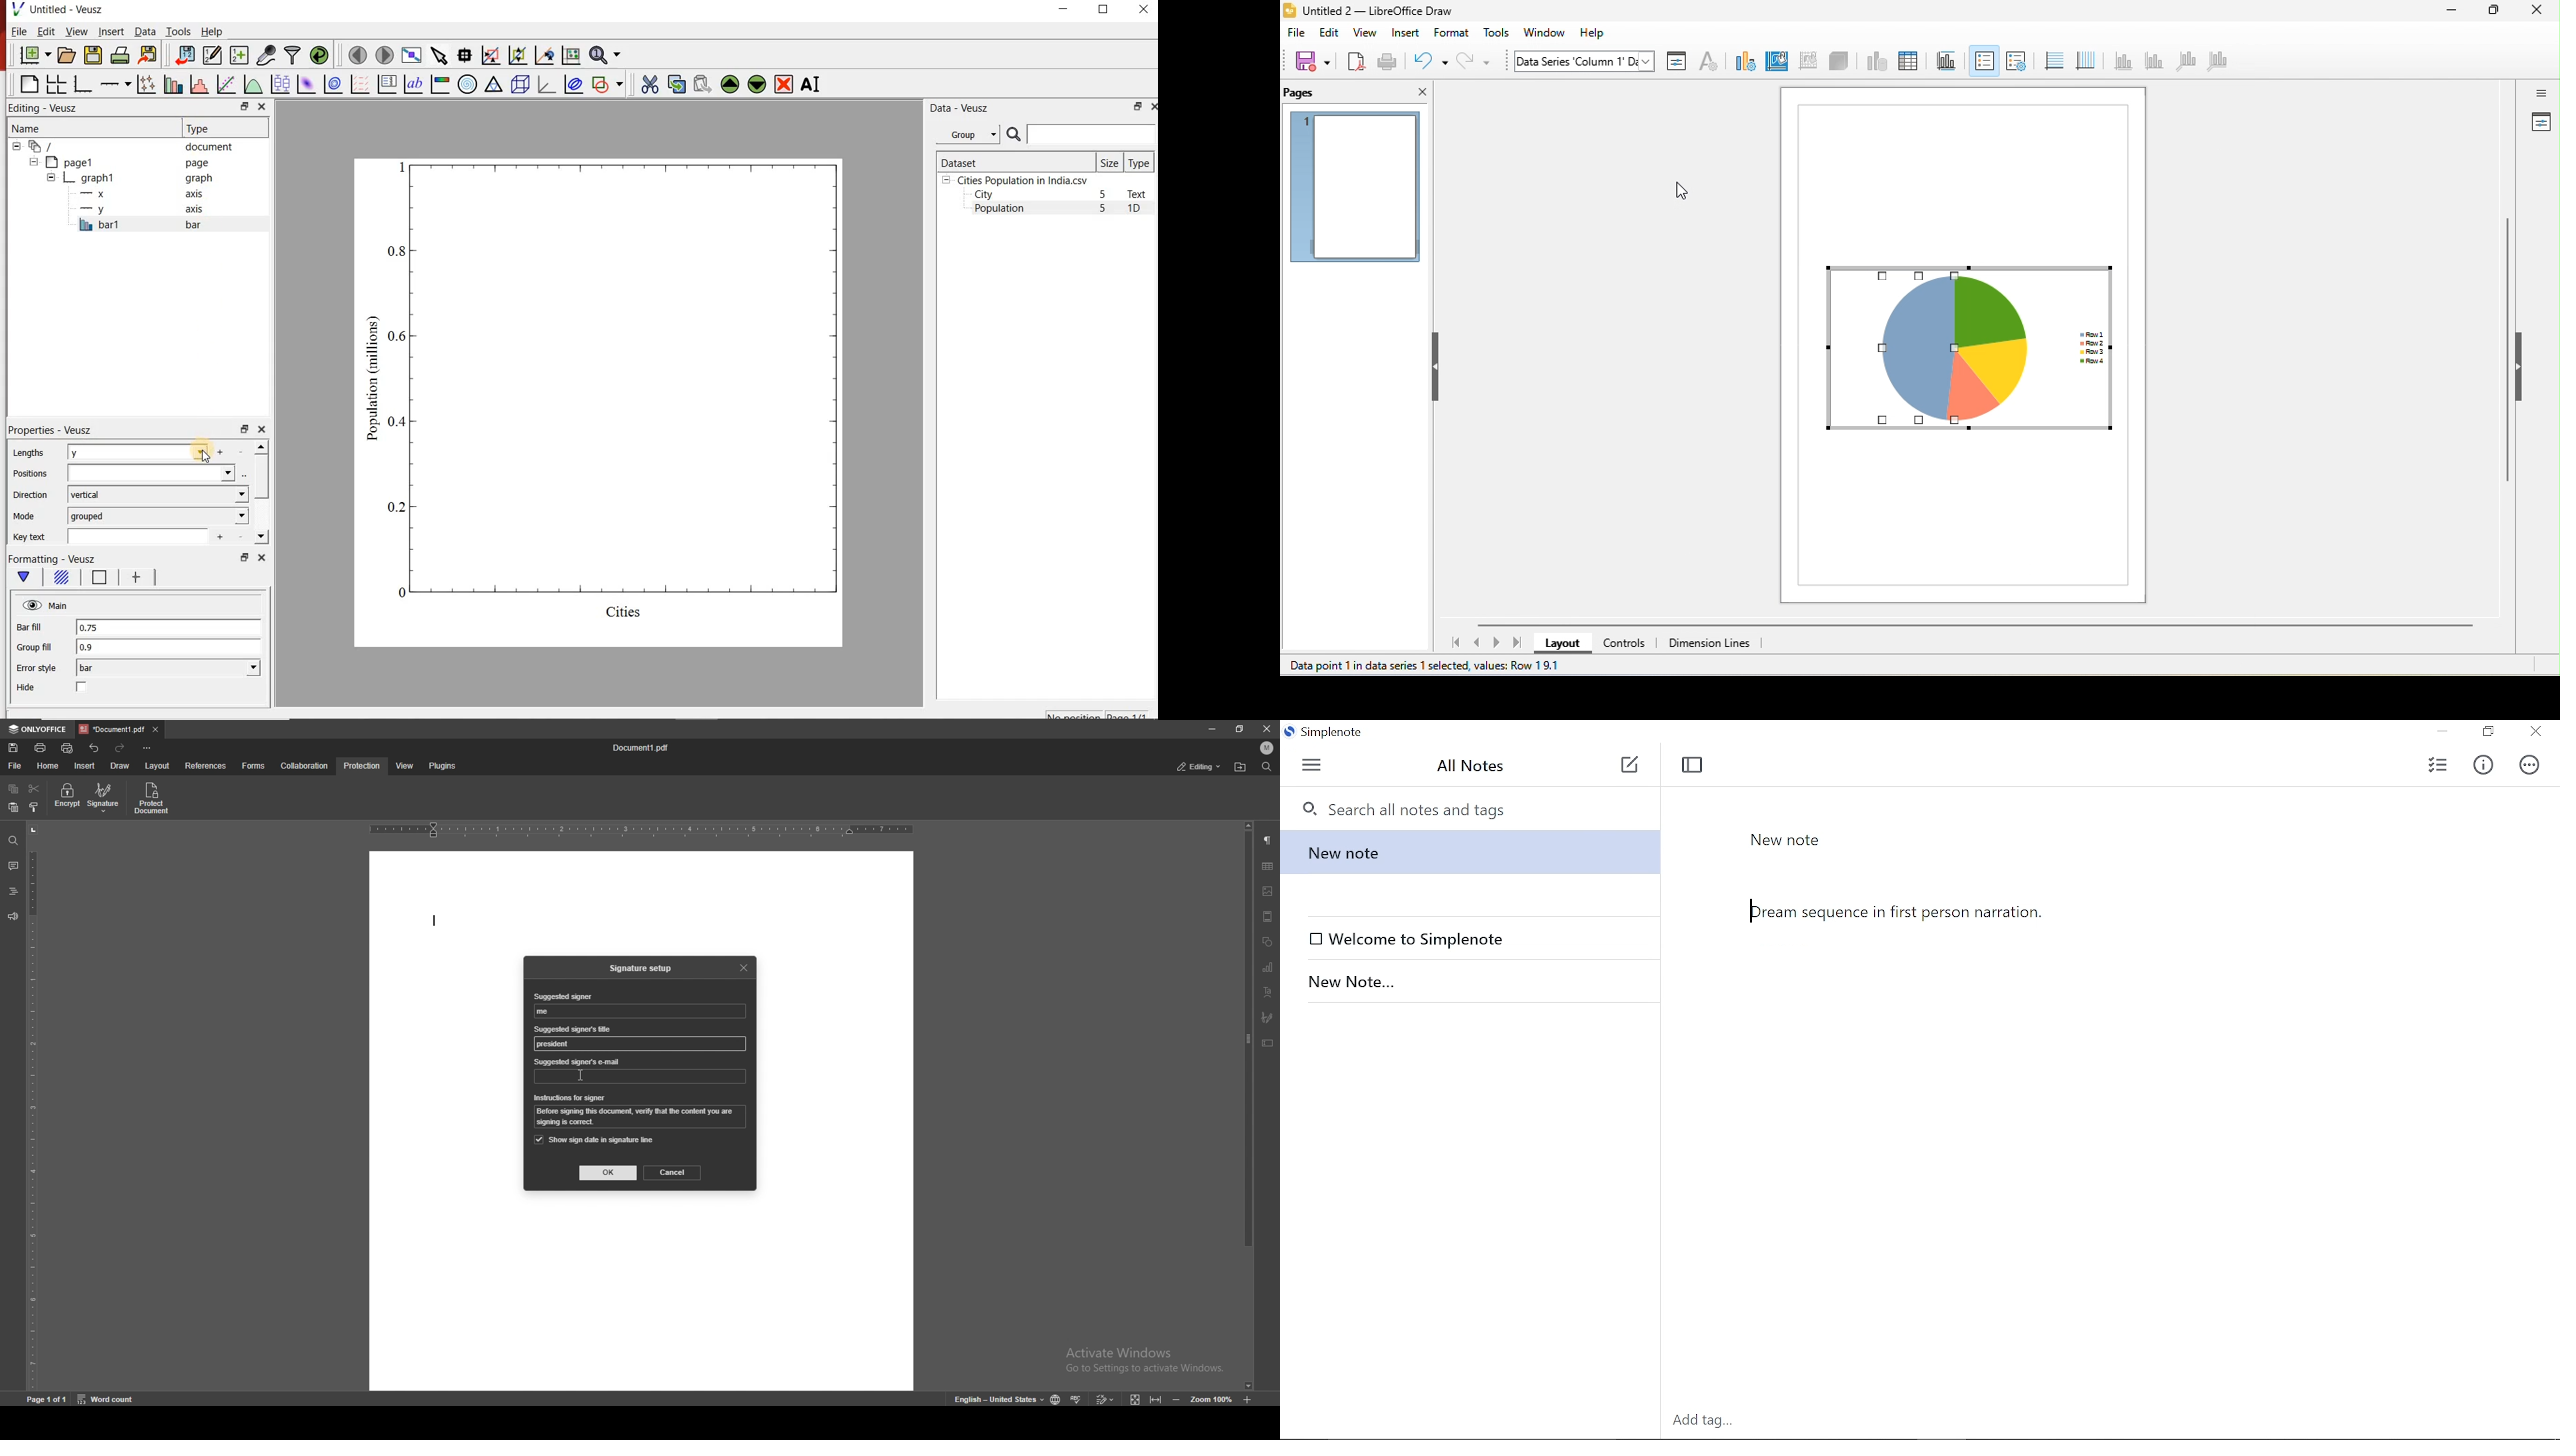  I want to click on tools, so click(1497, 34).